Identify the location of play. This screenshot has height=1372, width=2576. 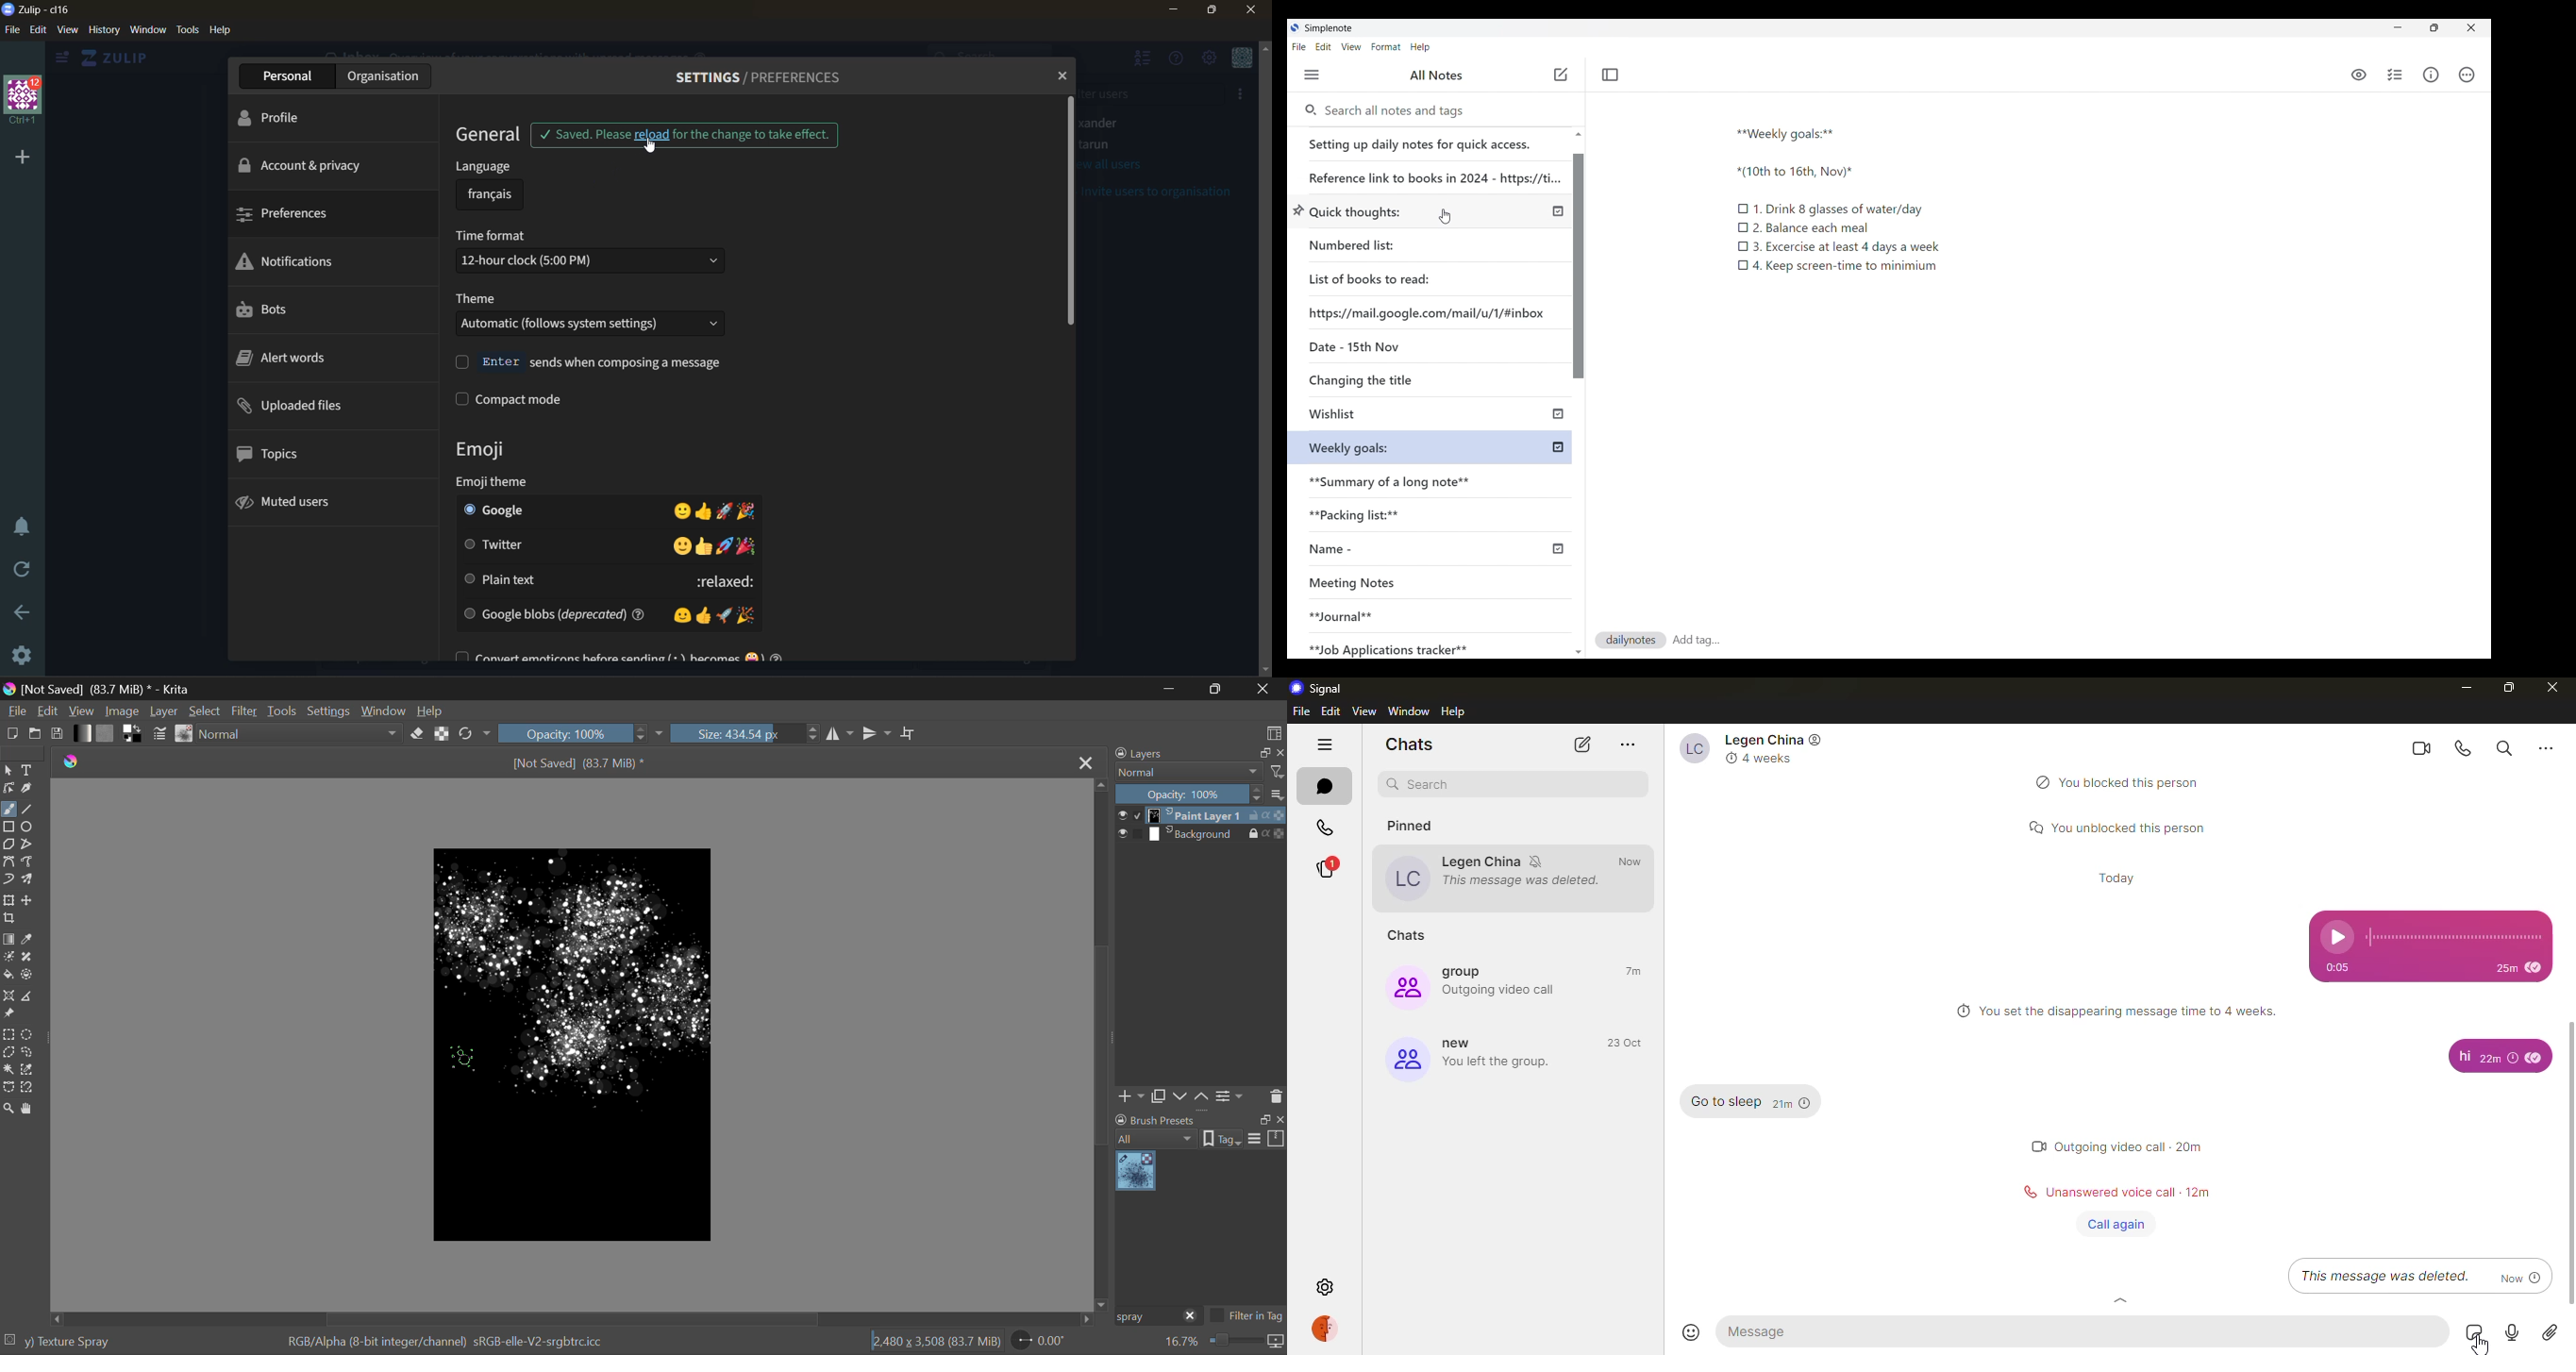
(2338, 937).